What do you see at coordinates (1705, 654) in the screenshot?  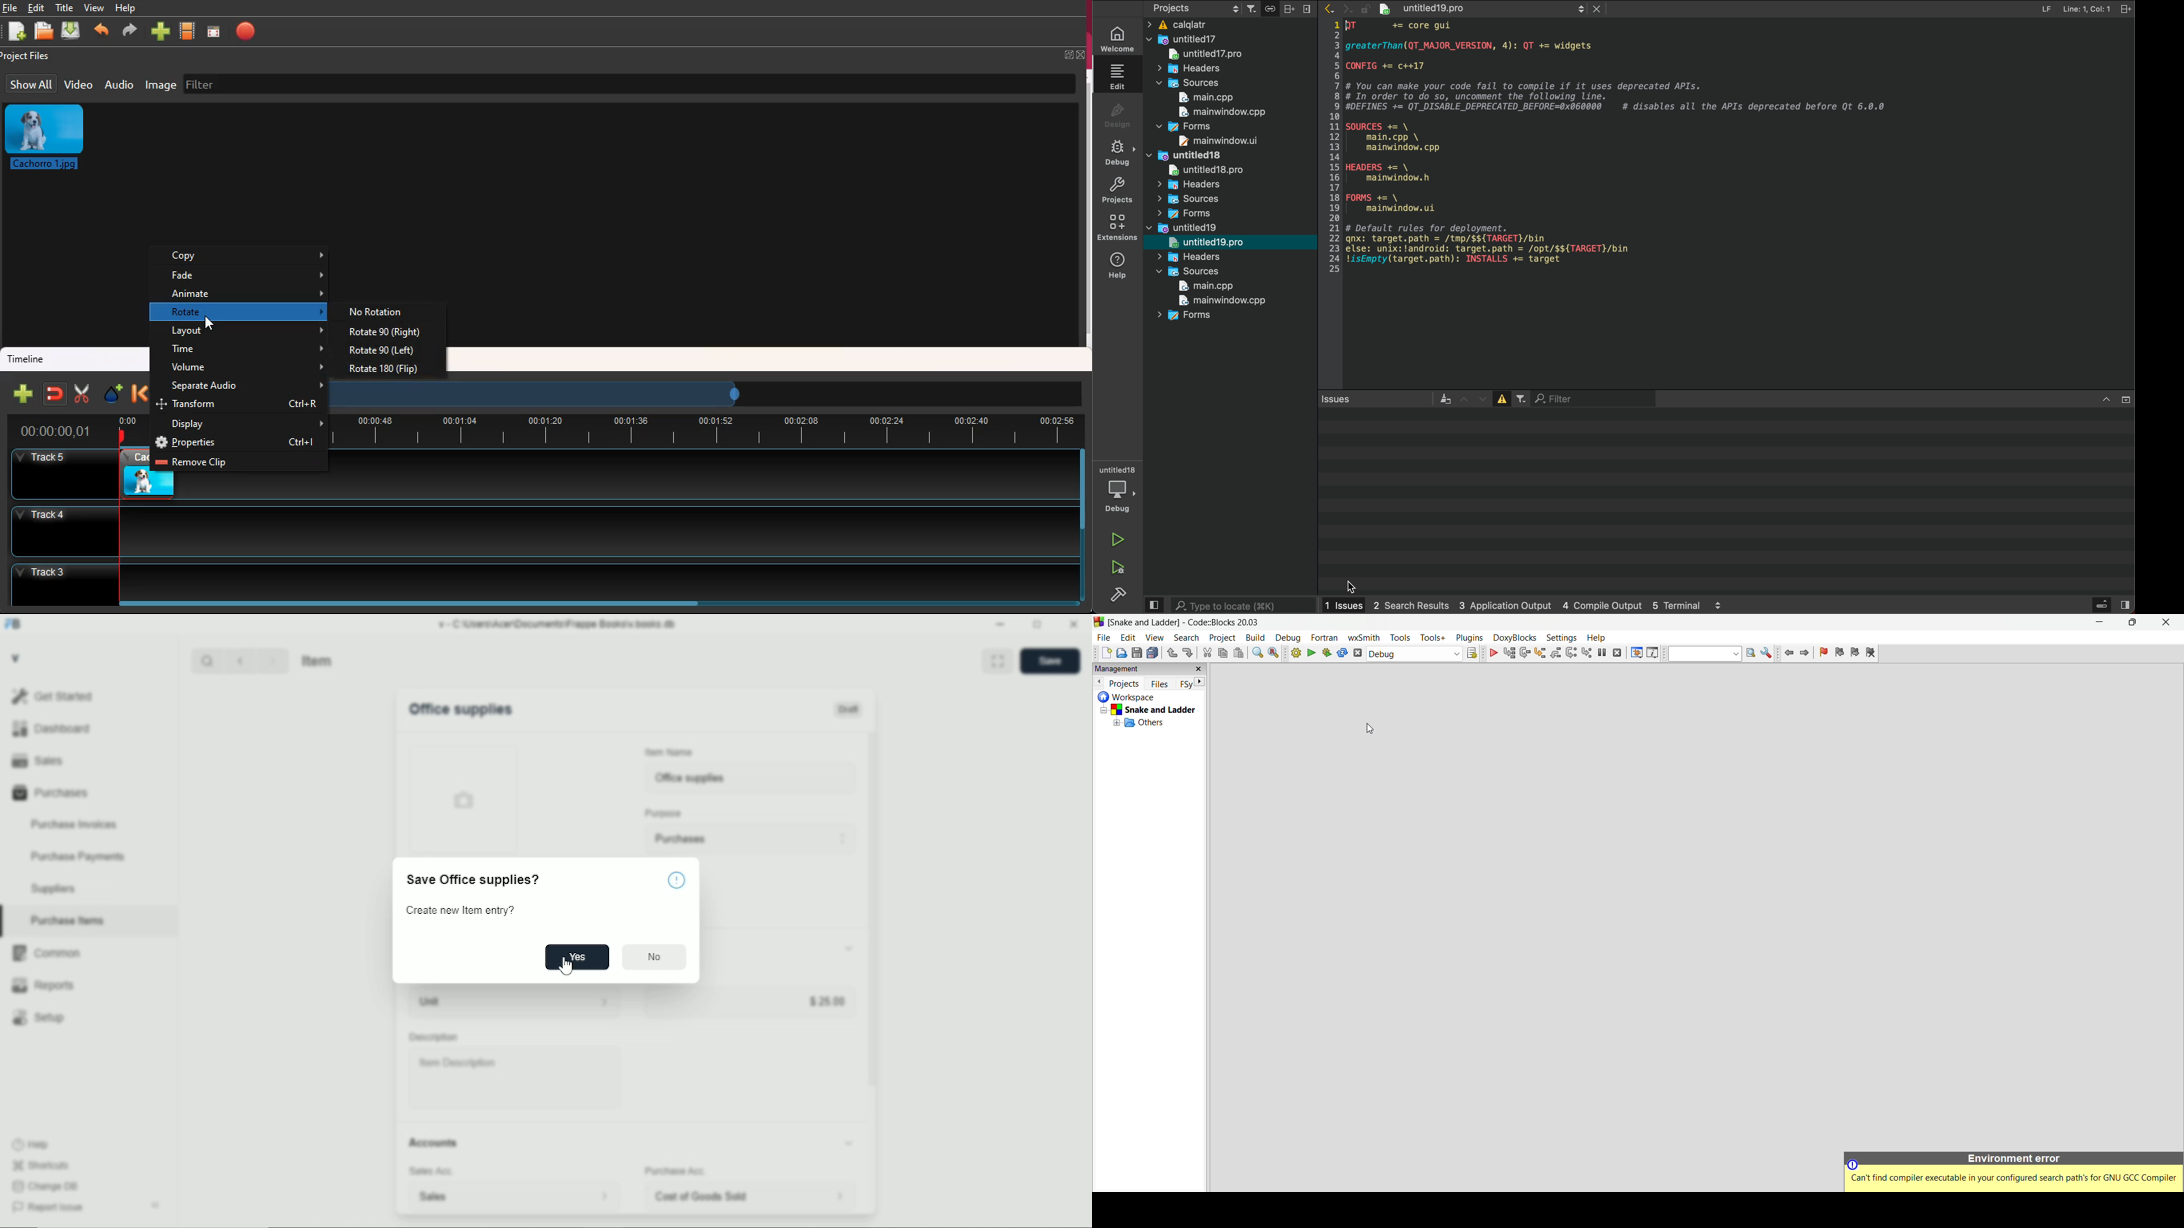 I see `text to search` at bounding box center [1705, 654].